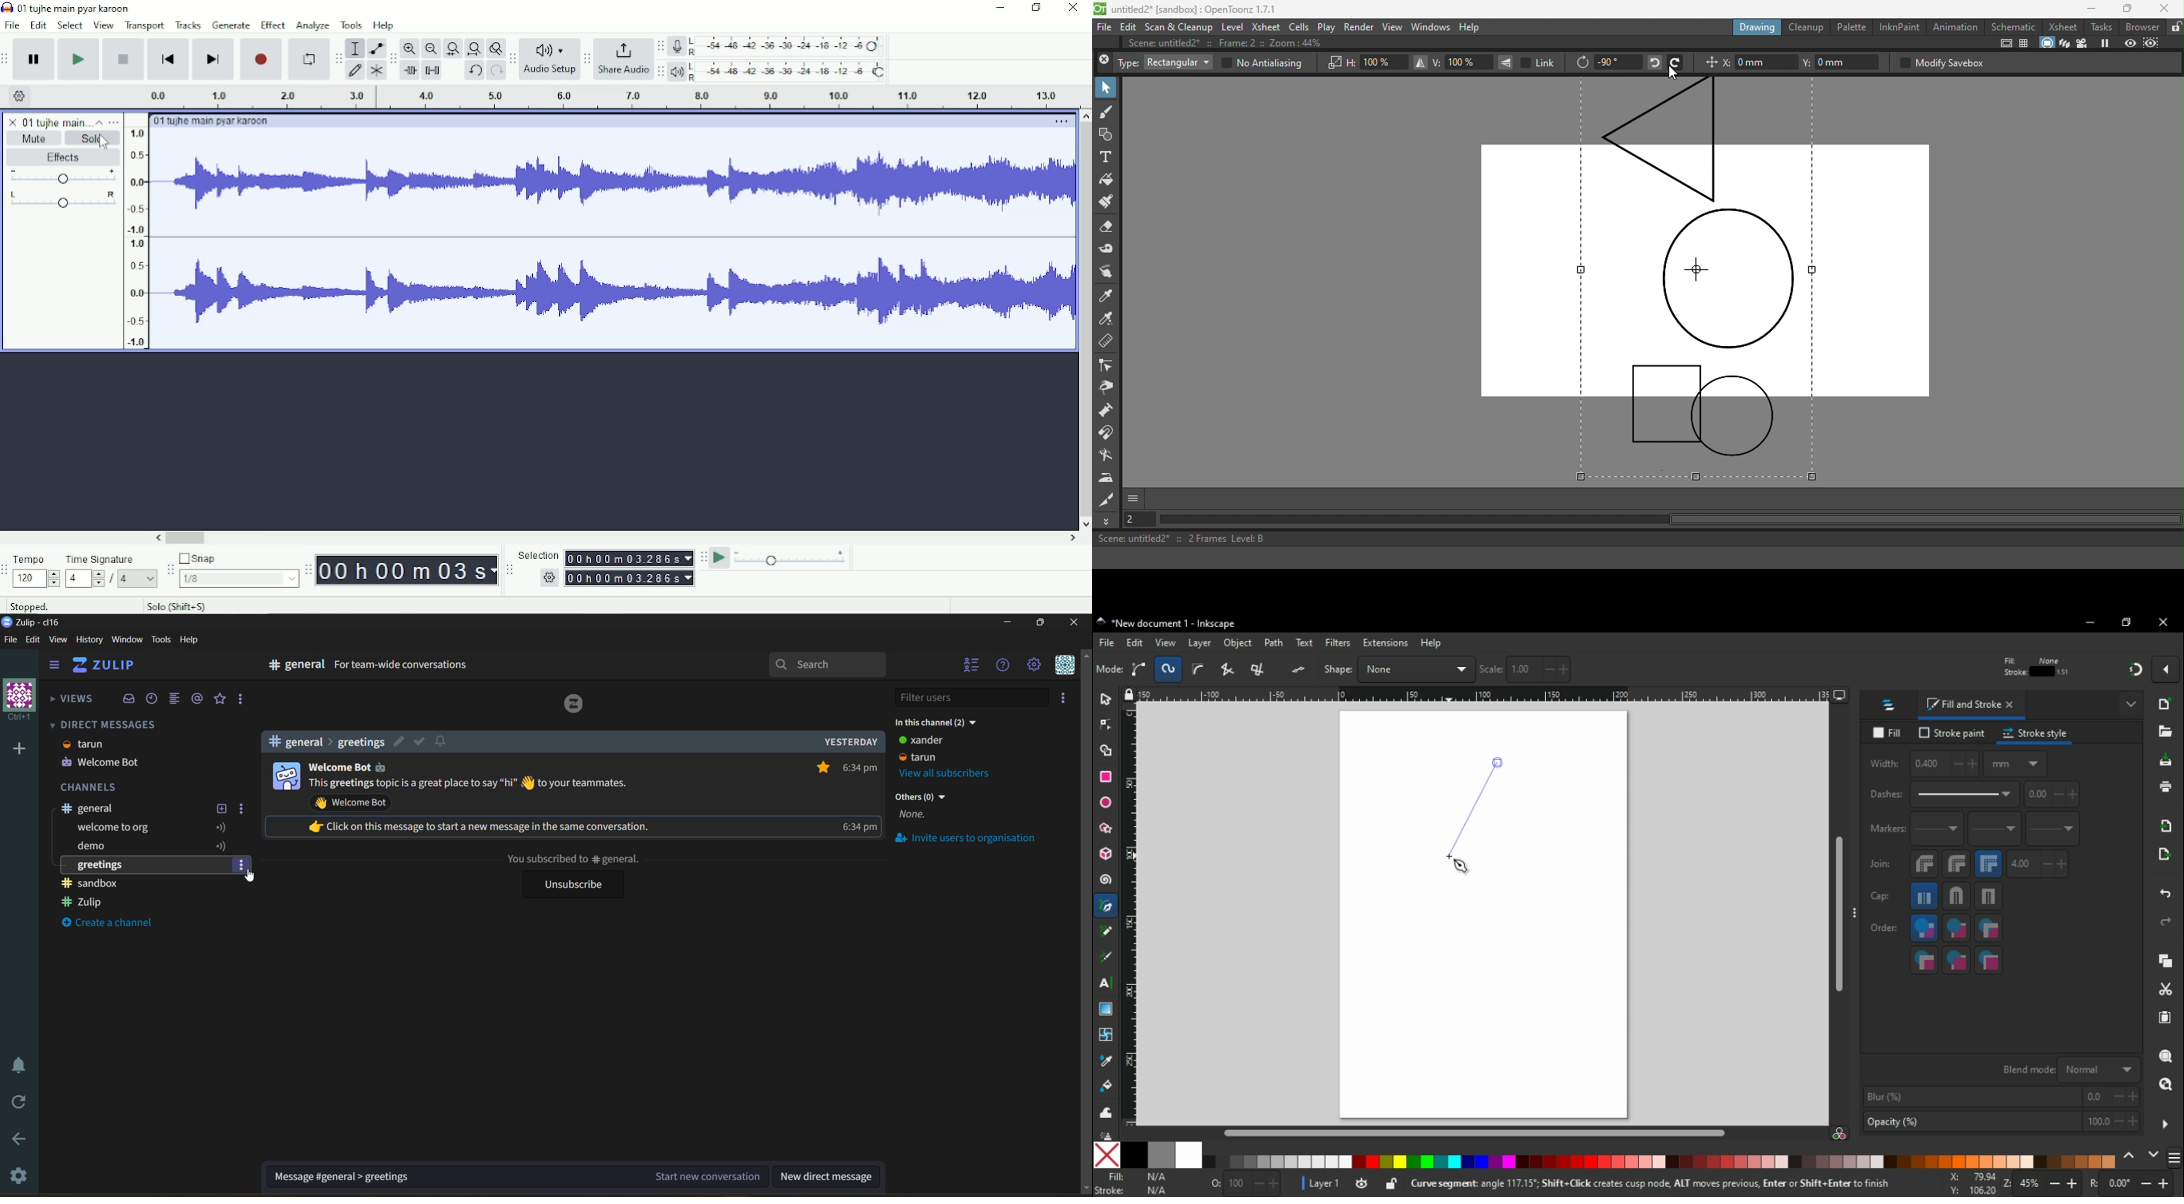 The width and height of the screenshot is (2184, 1204). Describe the element at coordinates (1068, 666) in the screenshot. I see `personal menu` at that location.